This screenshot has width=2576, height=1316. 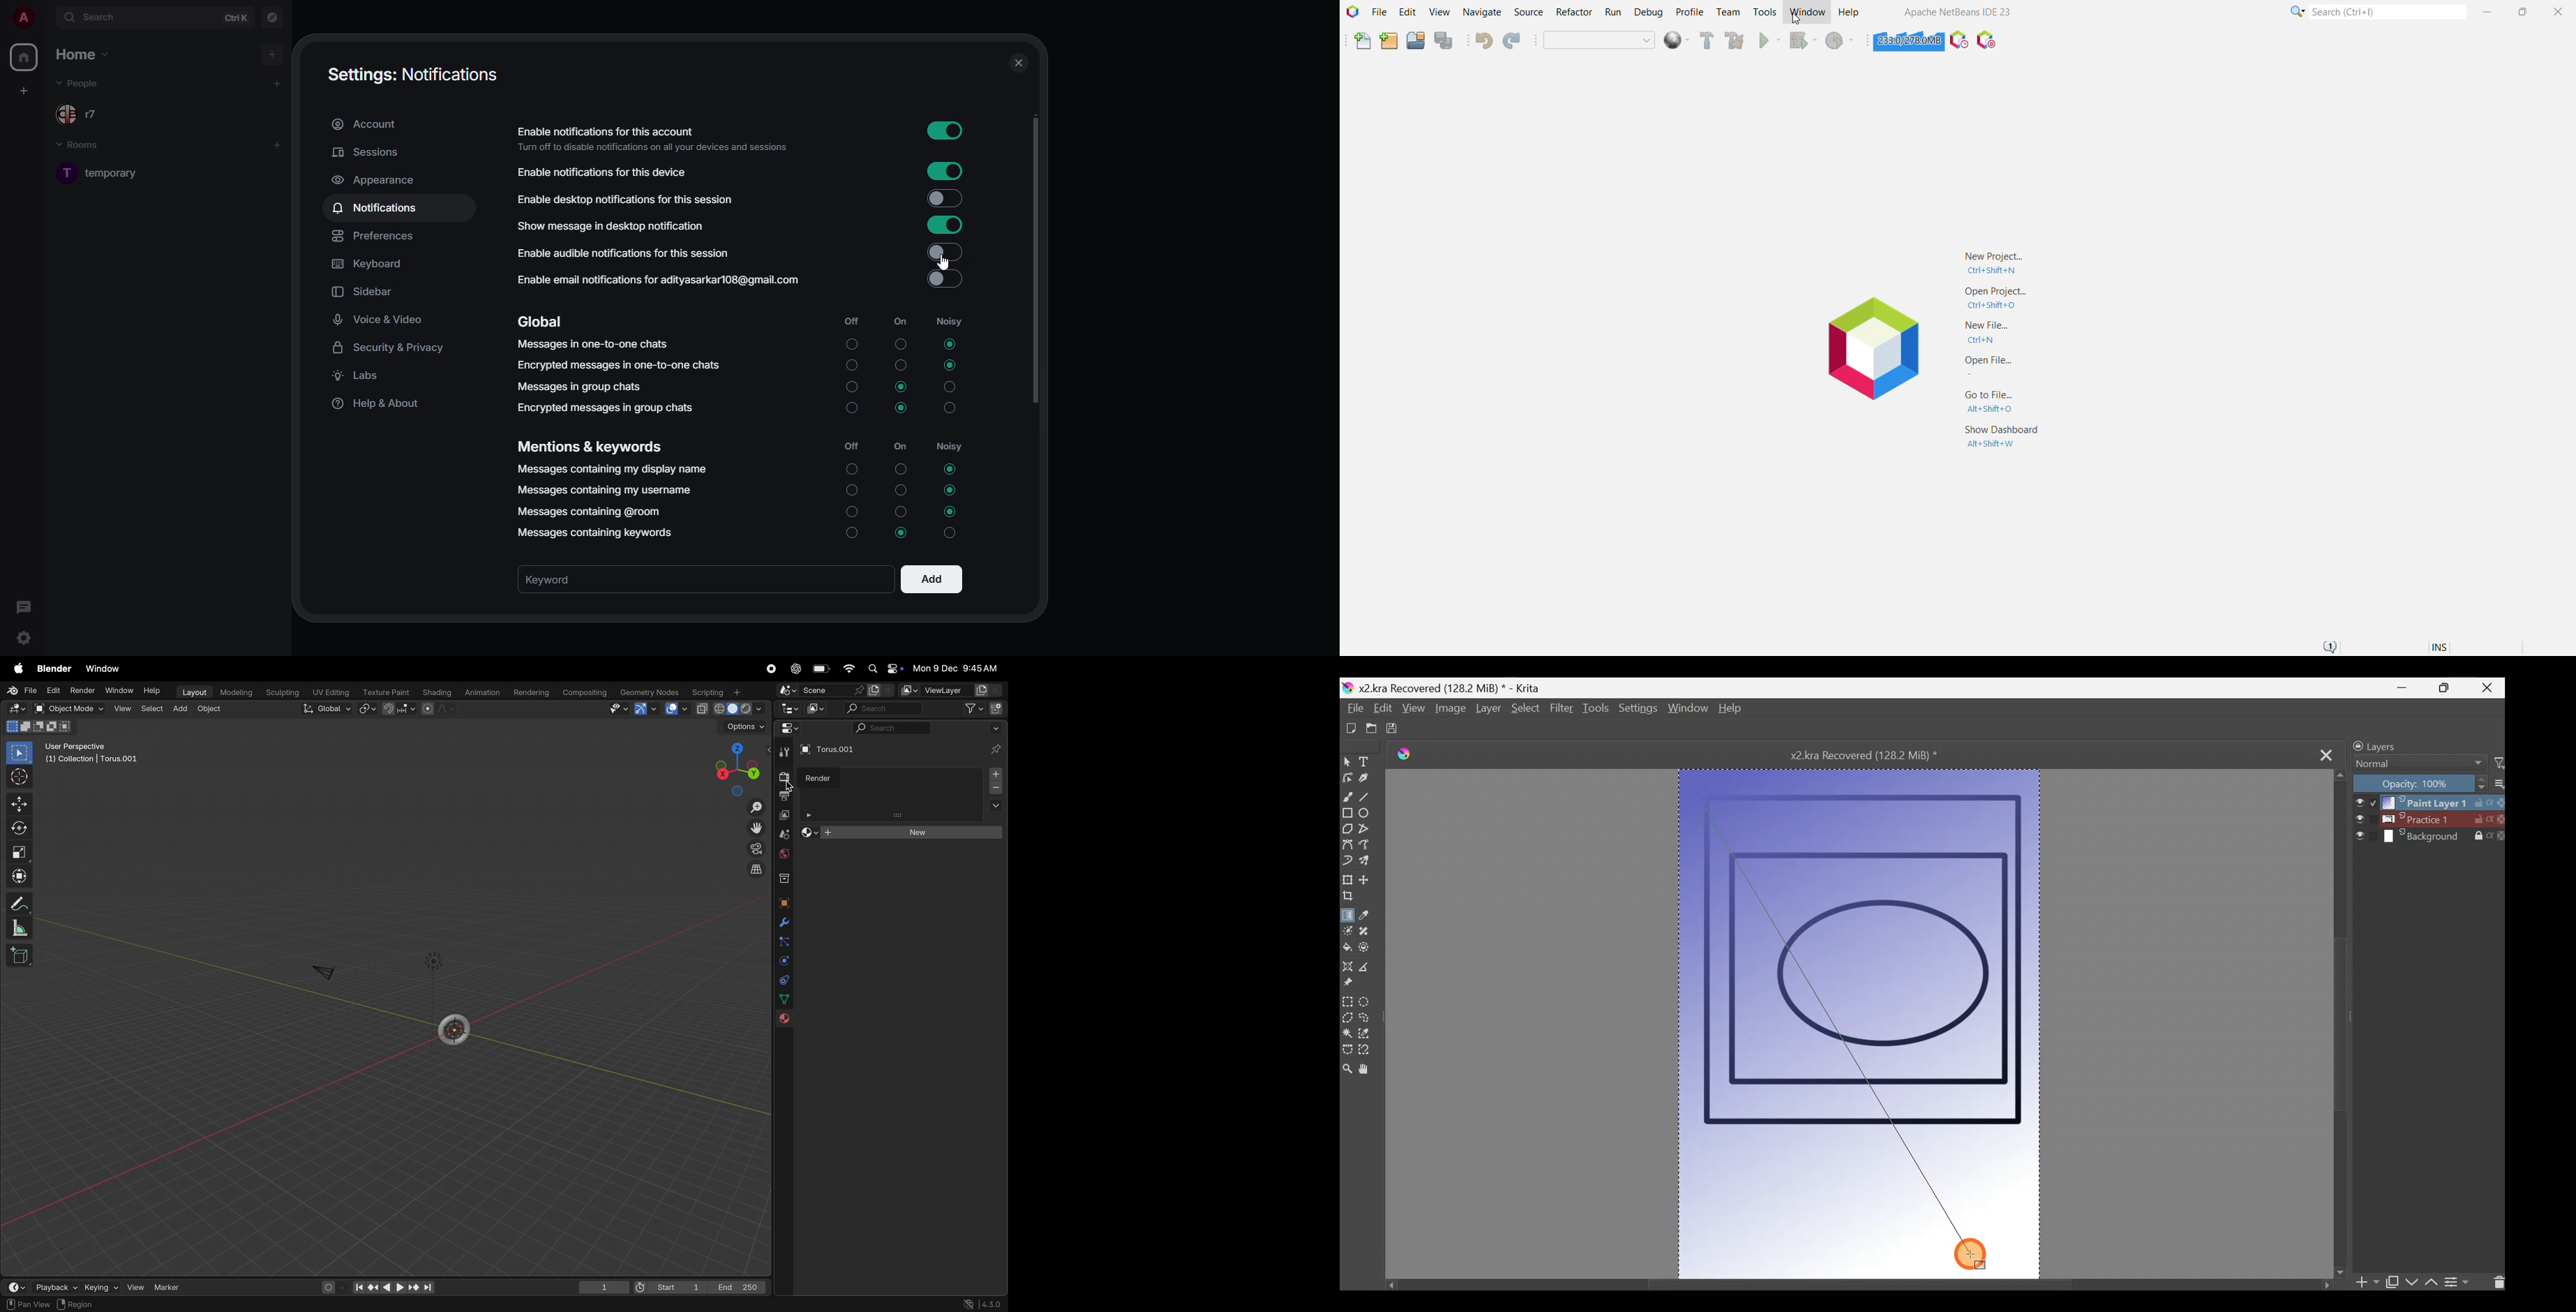 I want to click on appearance, so click(x=378, y=180).